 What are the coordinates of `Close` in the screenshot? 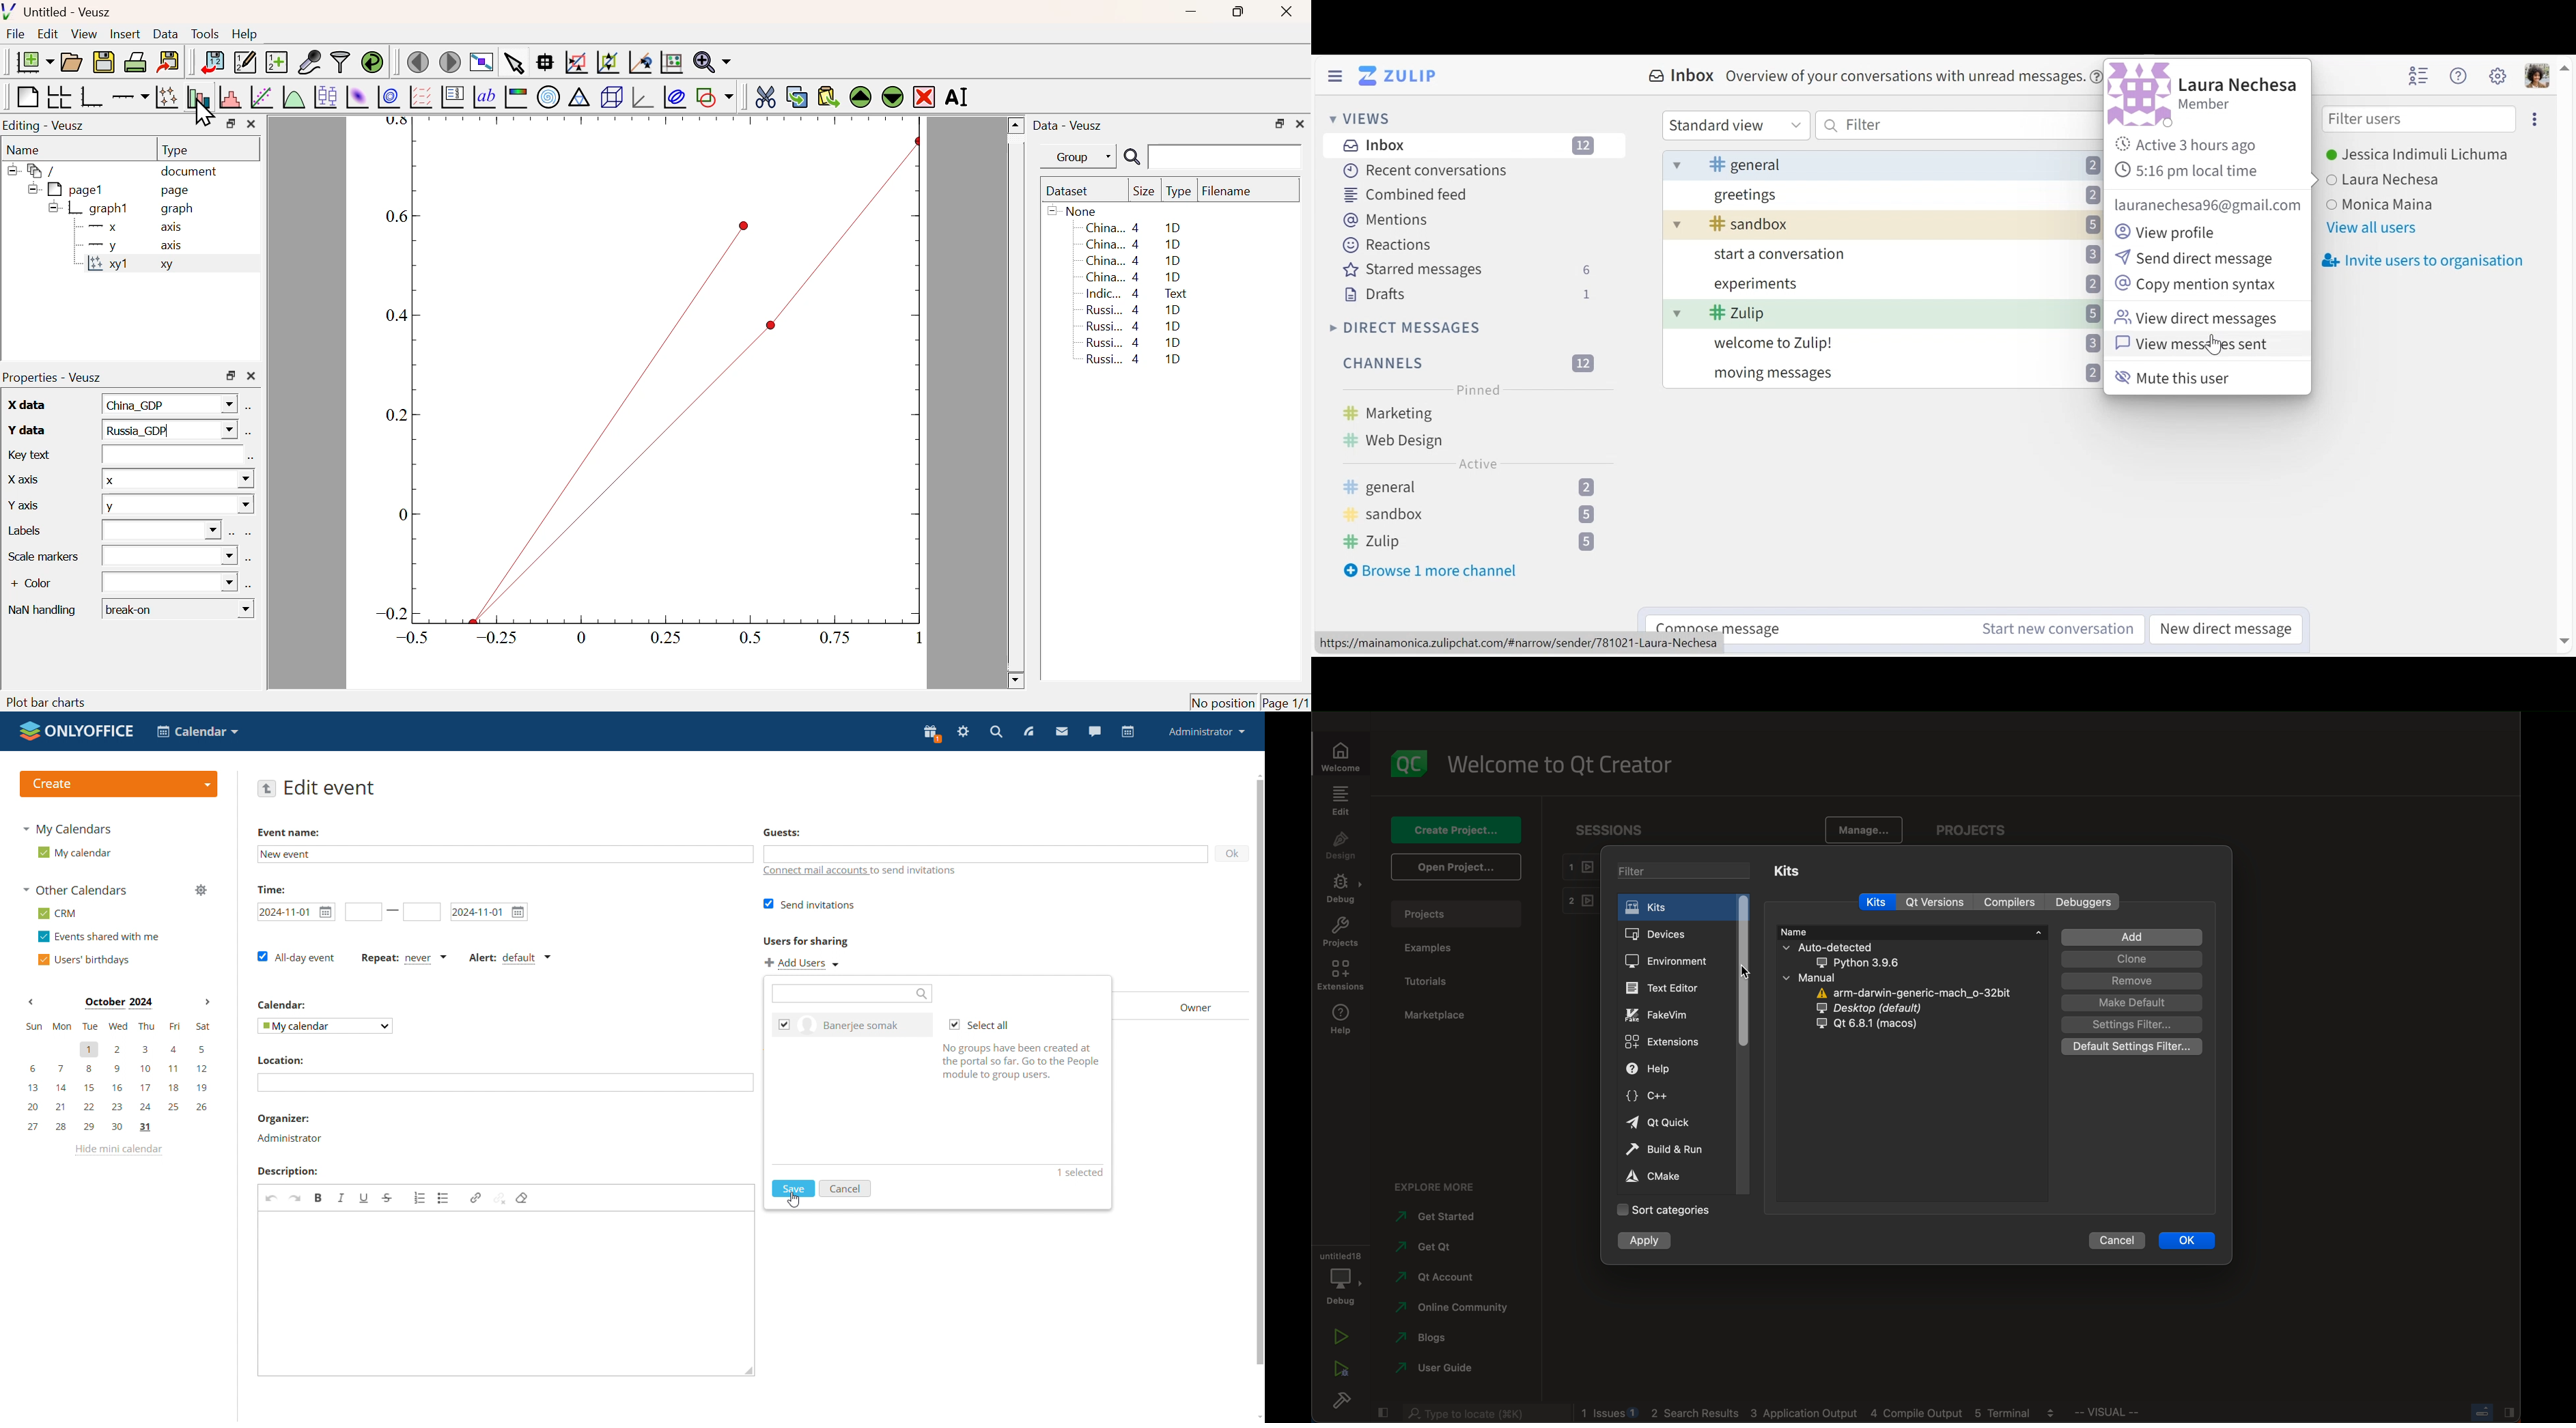 It's located at (251, 377).